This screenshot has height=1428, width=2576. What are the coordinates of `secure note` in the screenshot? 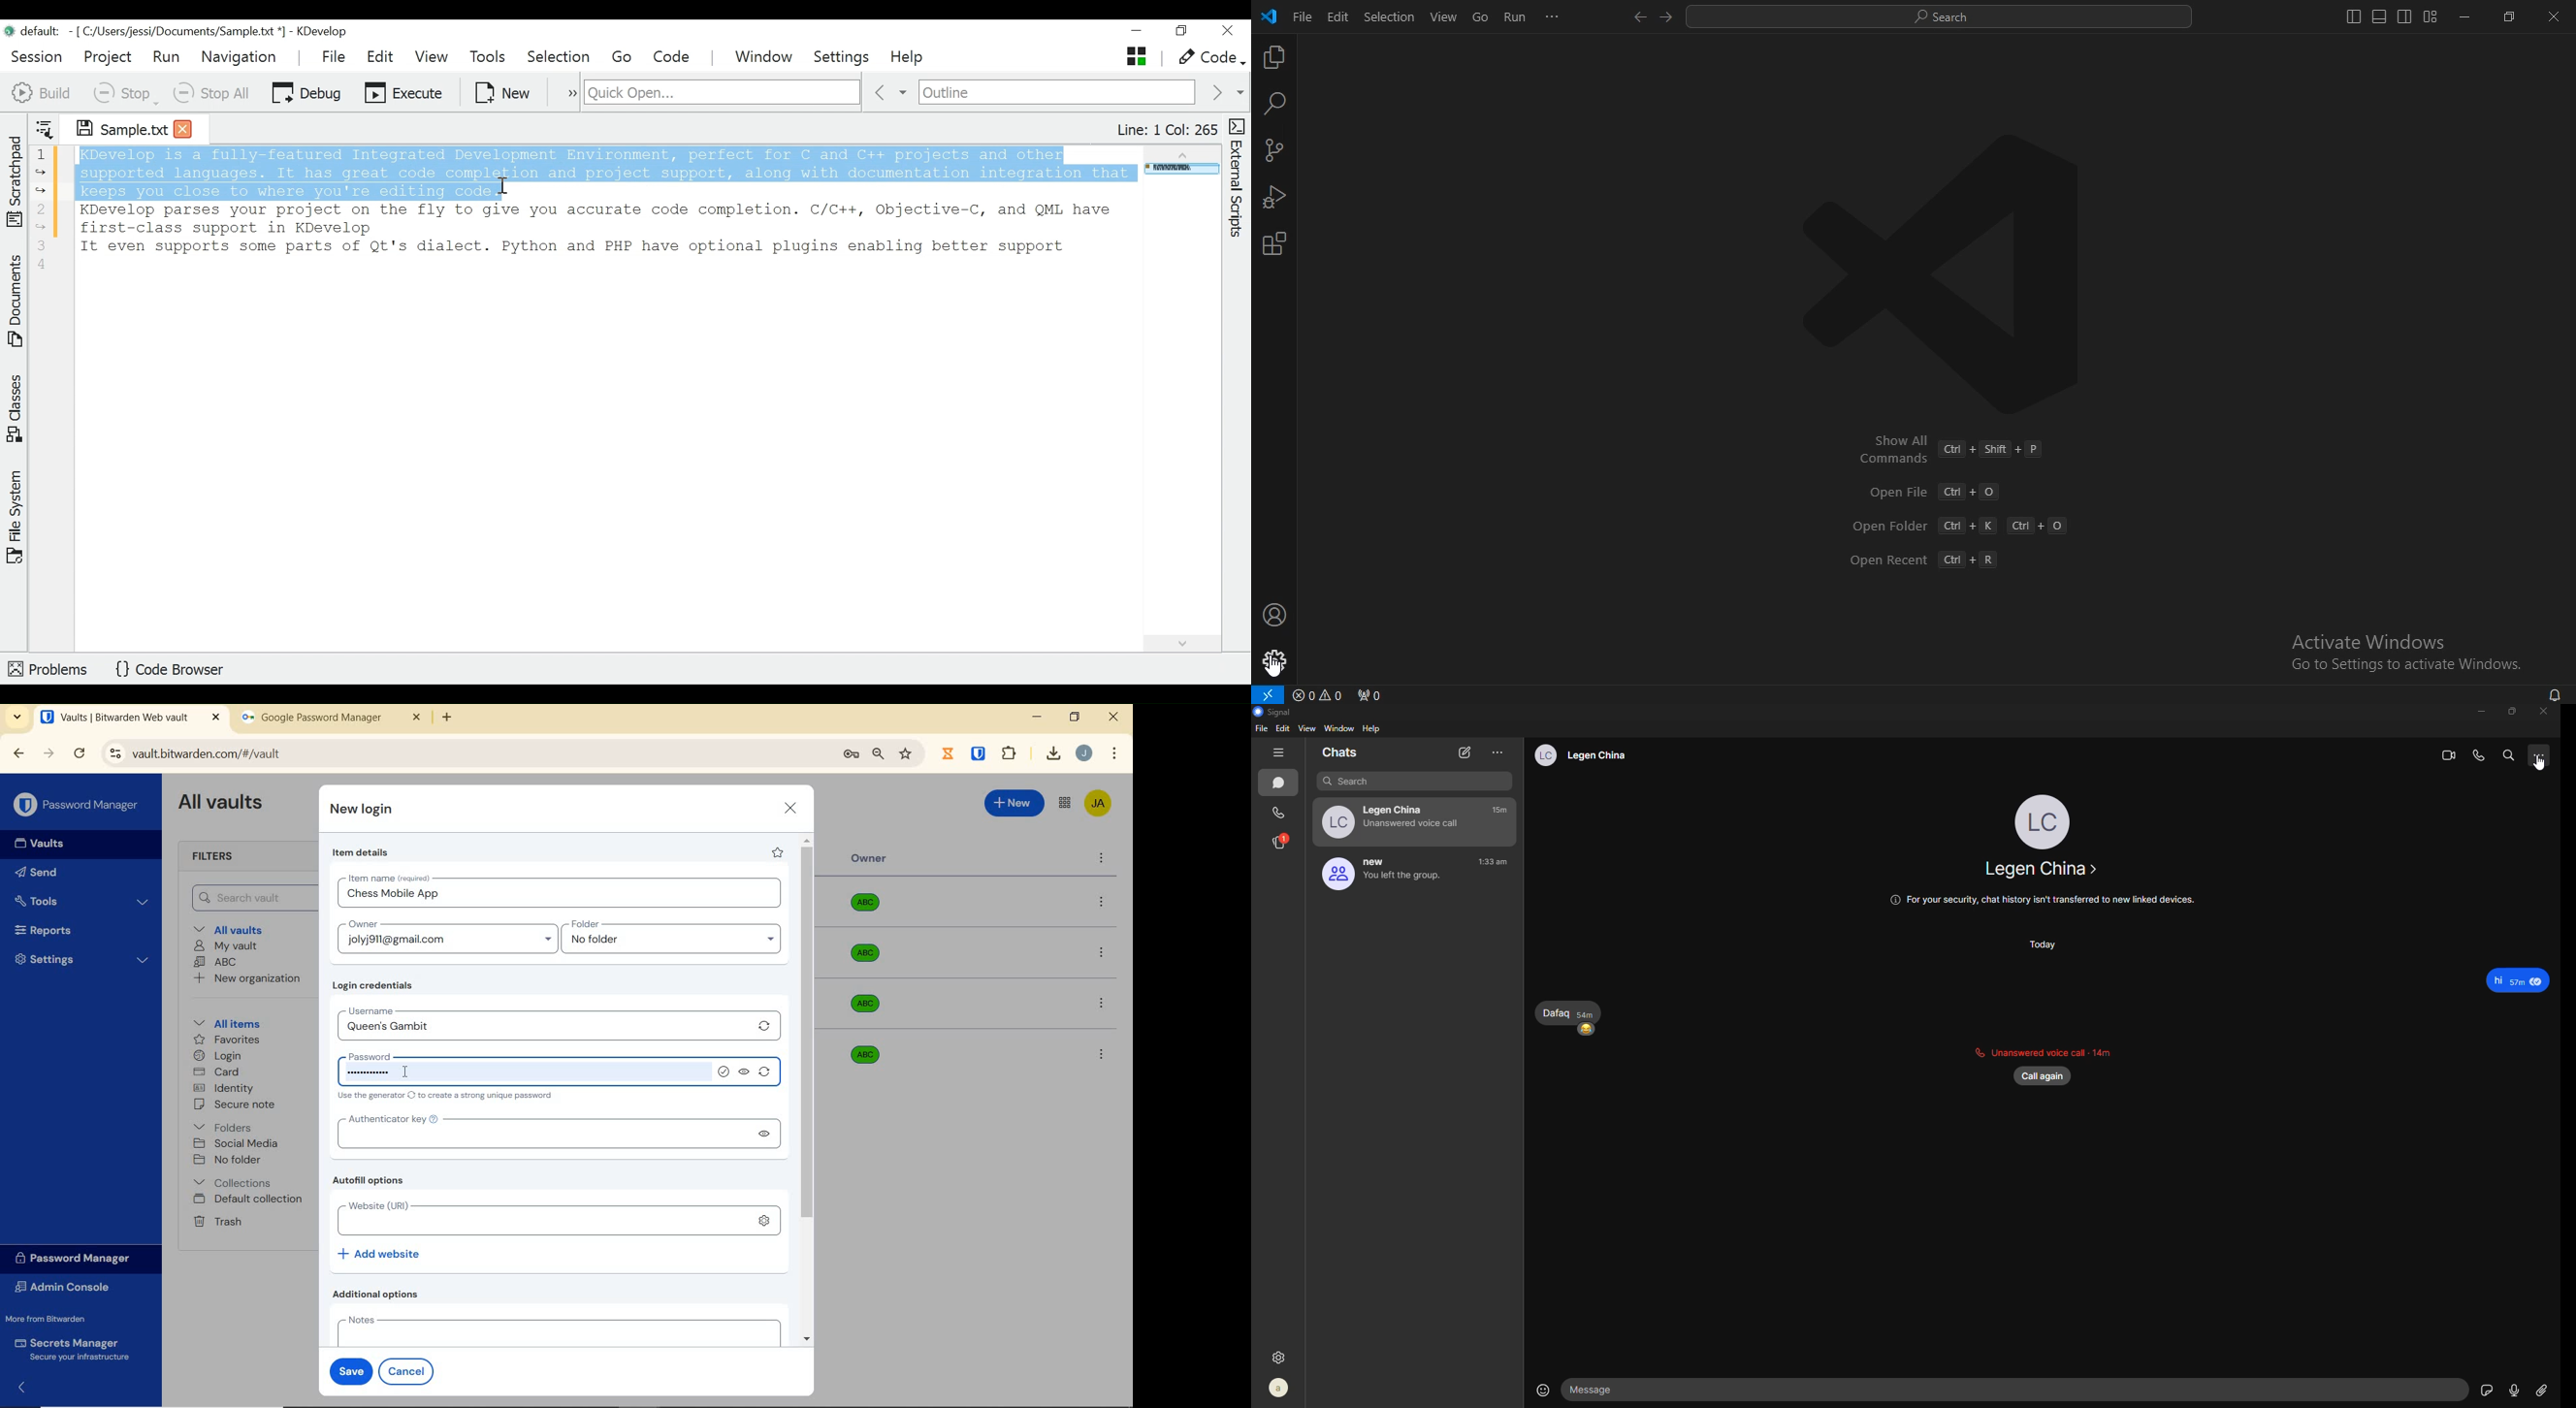 It's located at (239, 1105).